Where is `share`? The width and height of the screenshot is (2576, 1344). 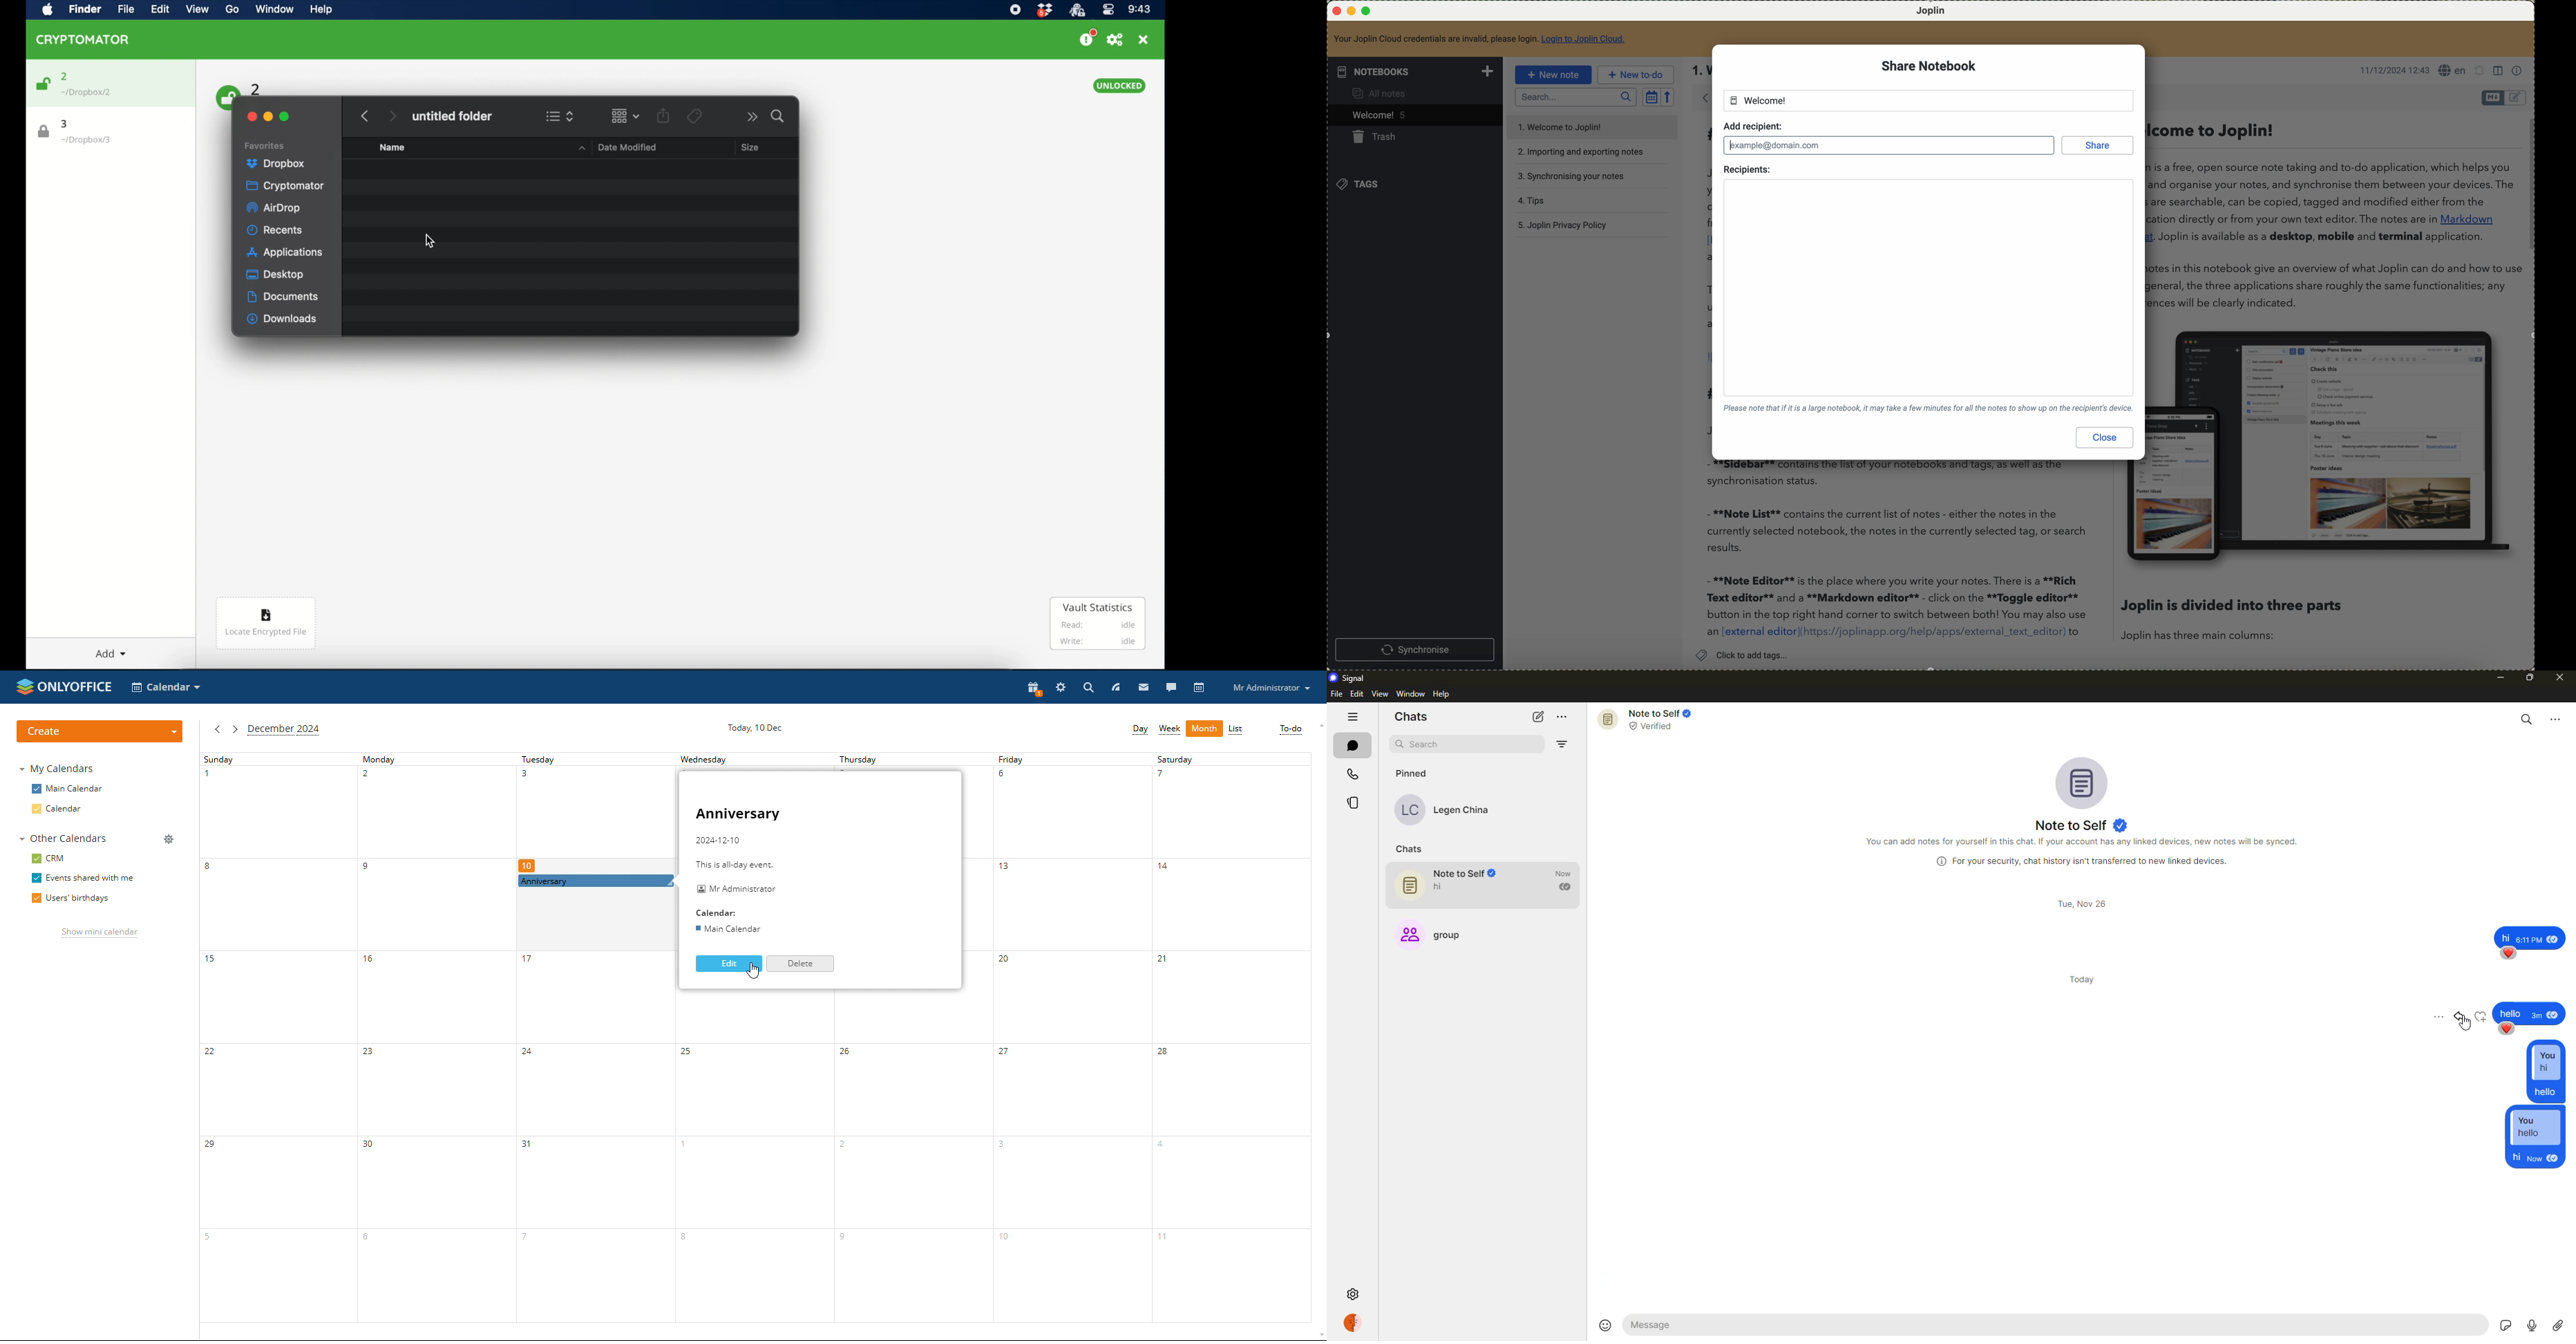 share is located at coordinates (2100, 146).